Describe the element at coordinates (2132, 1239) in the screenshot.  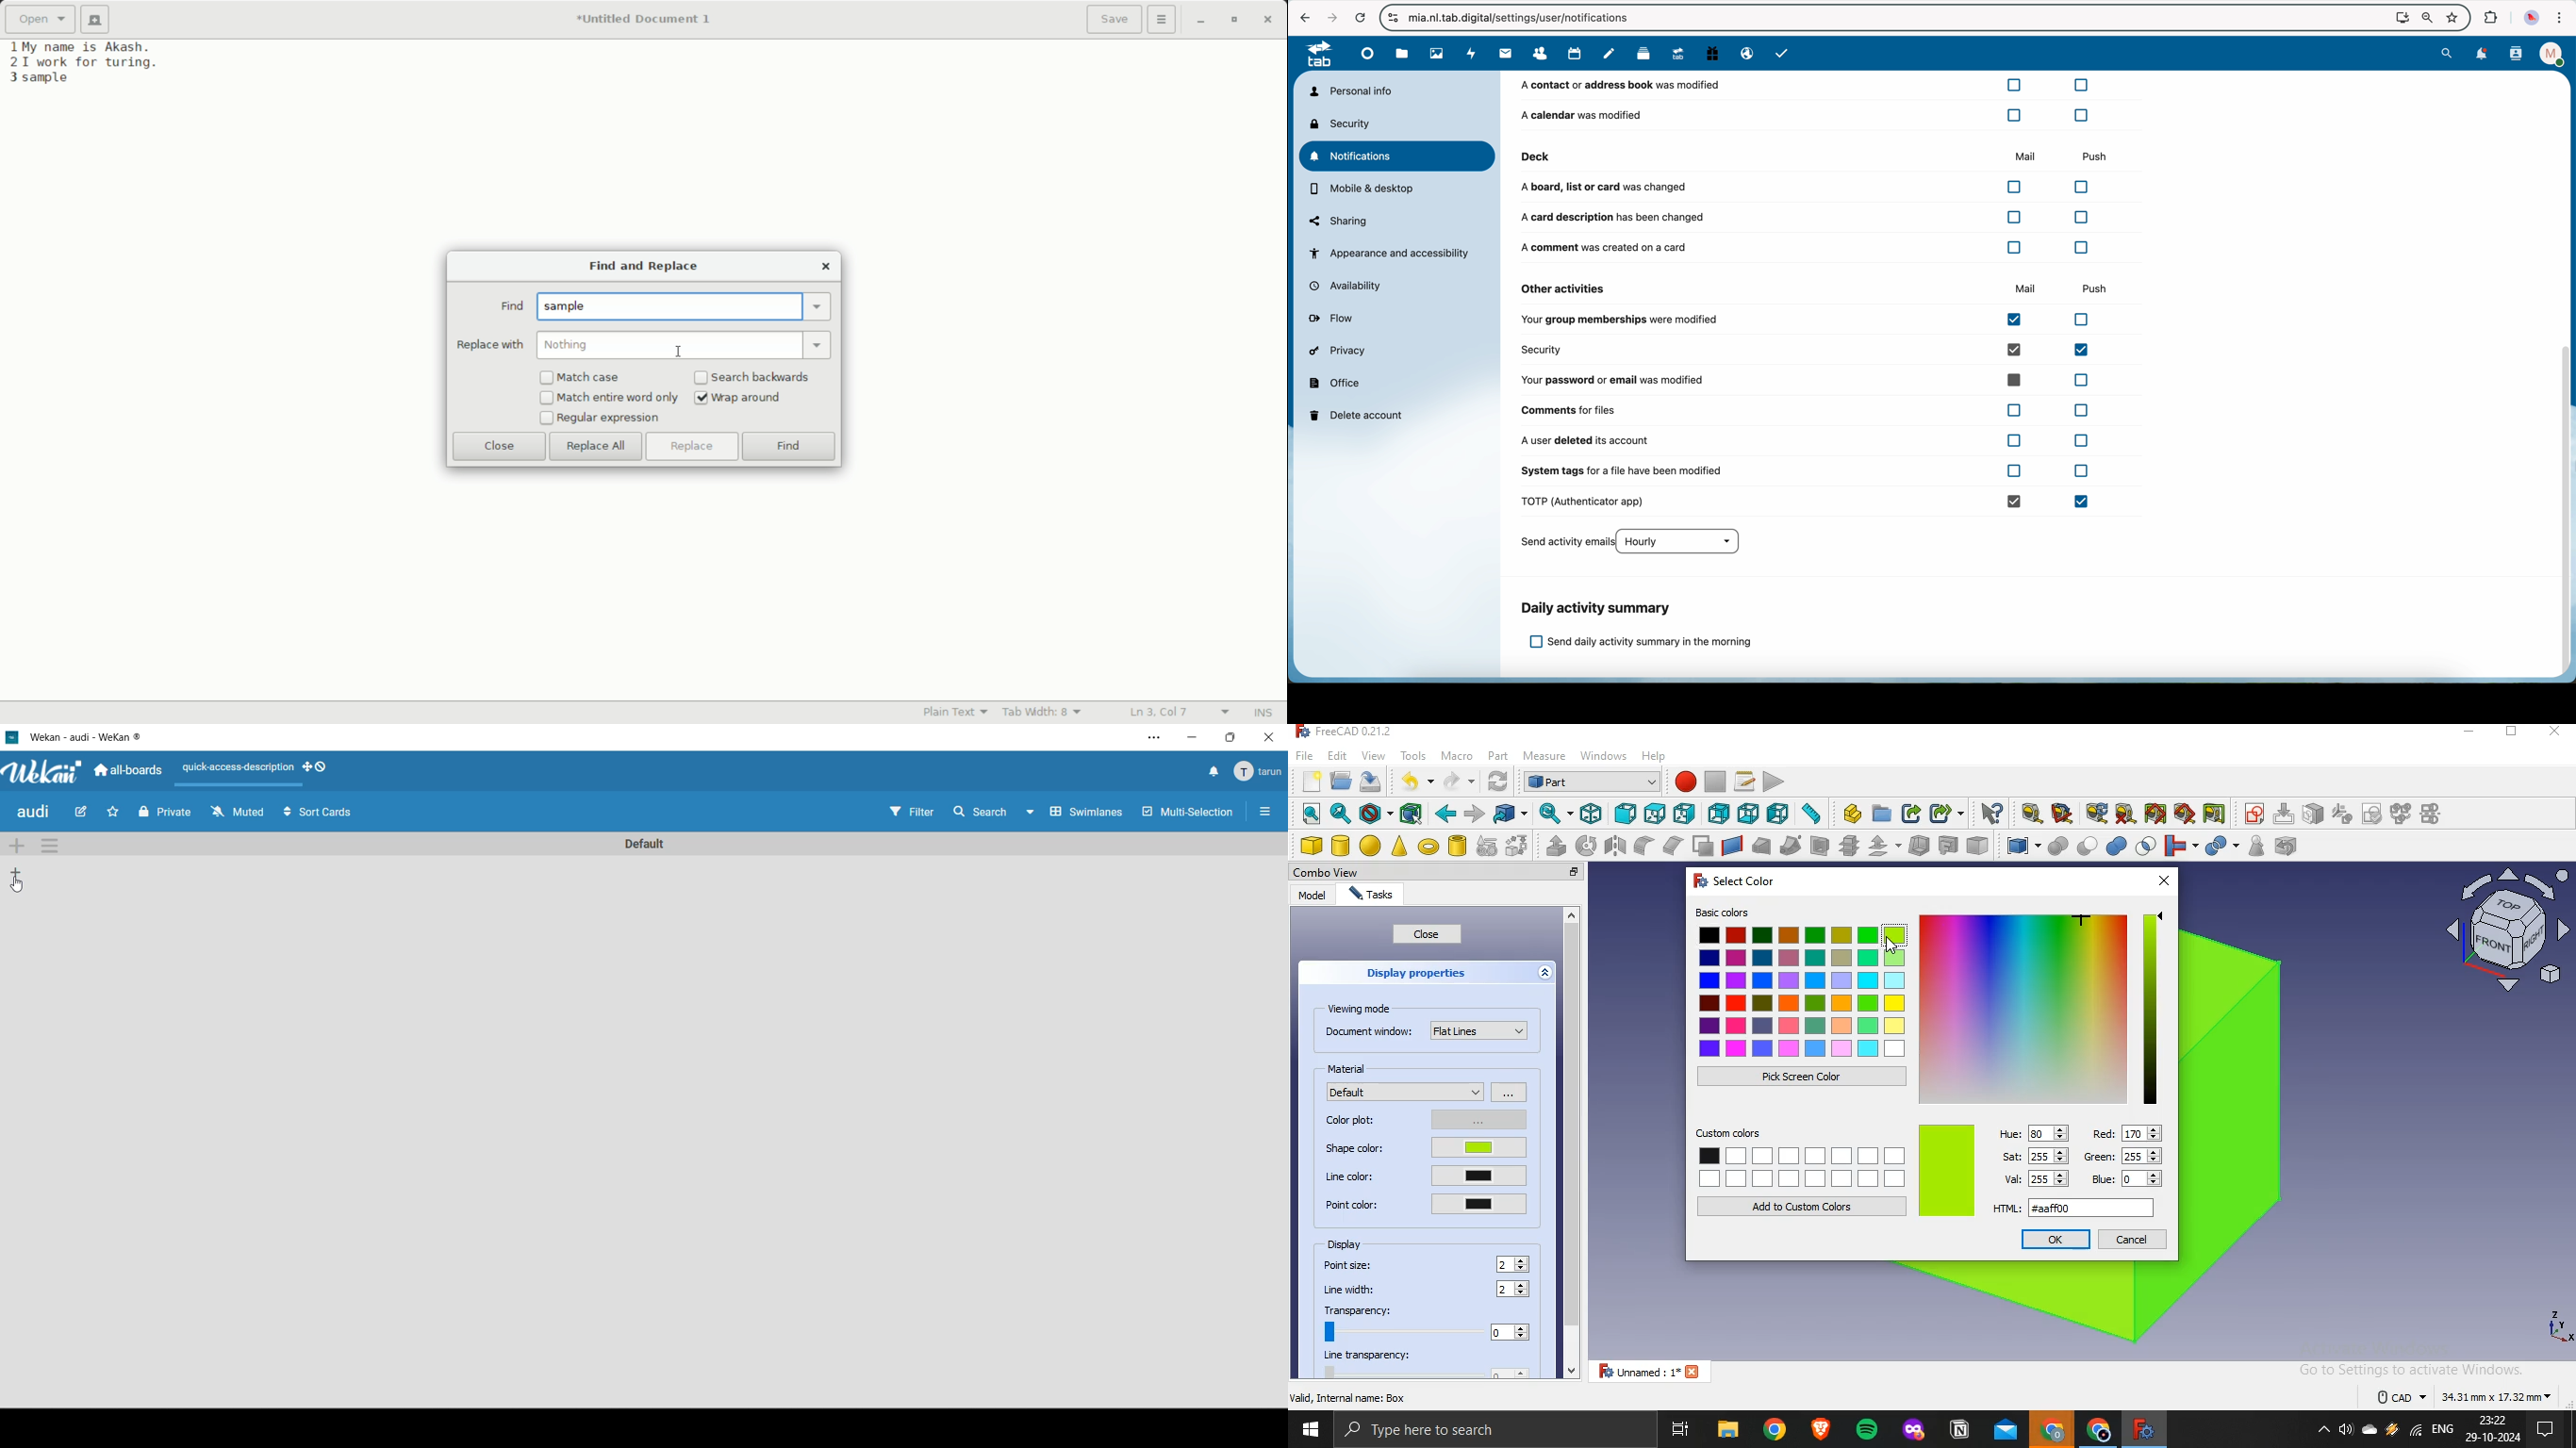
I see `cancel` at that location.